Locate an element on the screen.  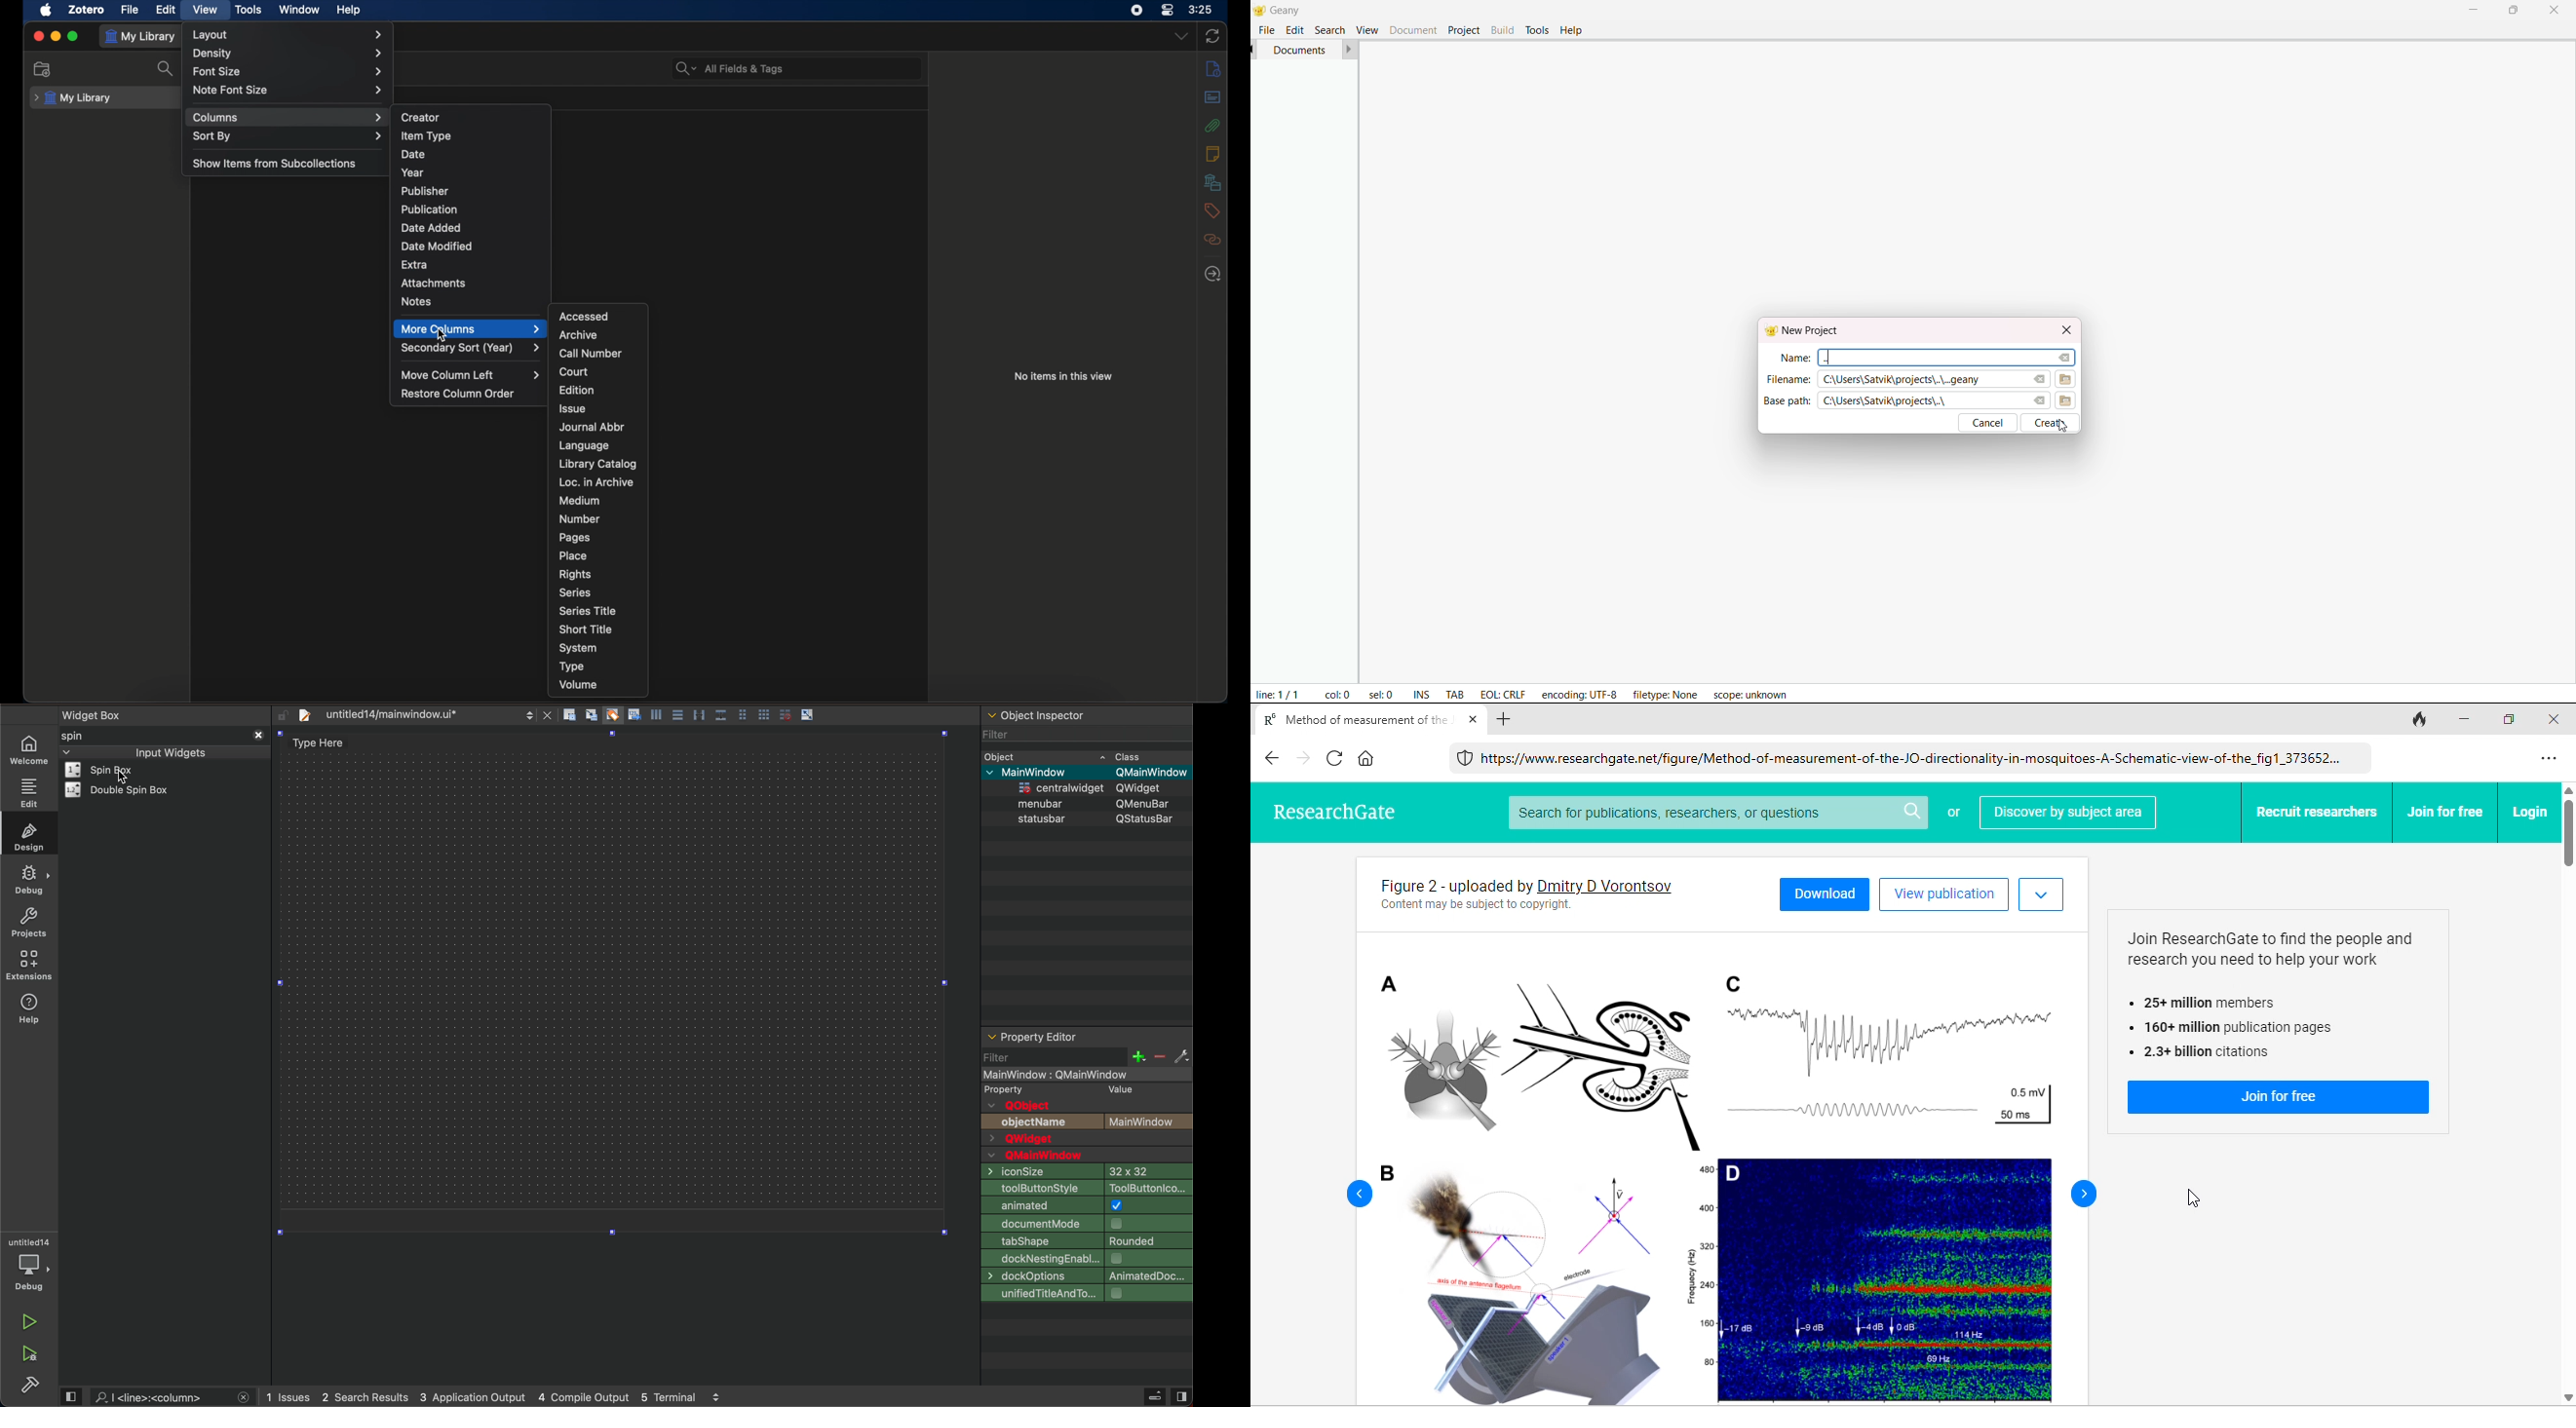
sort by is located at coordinates (289, 137).